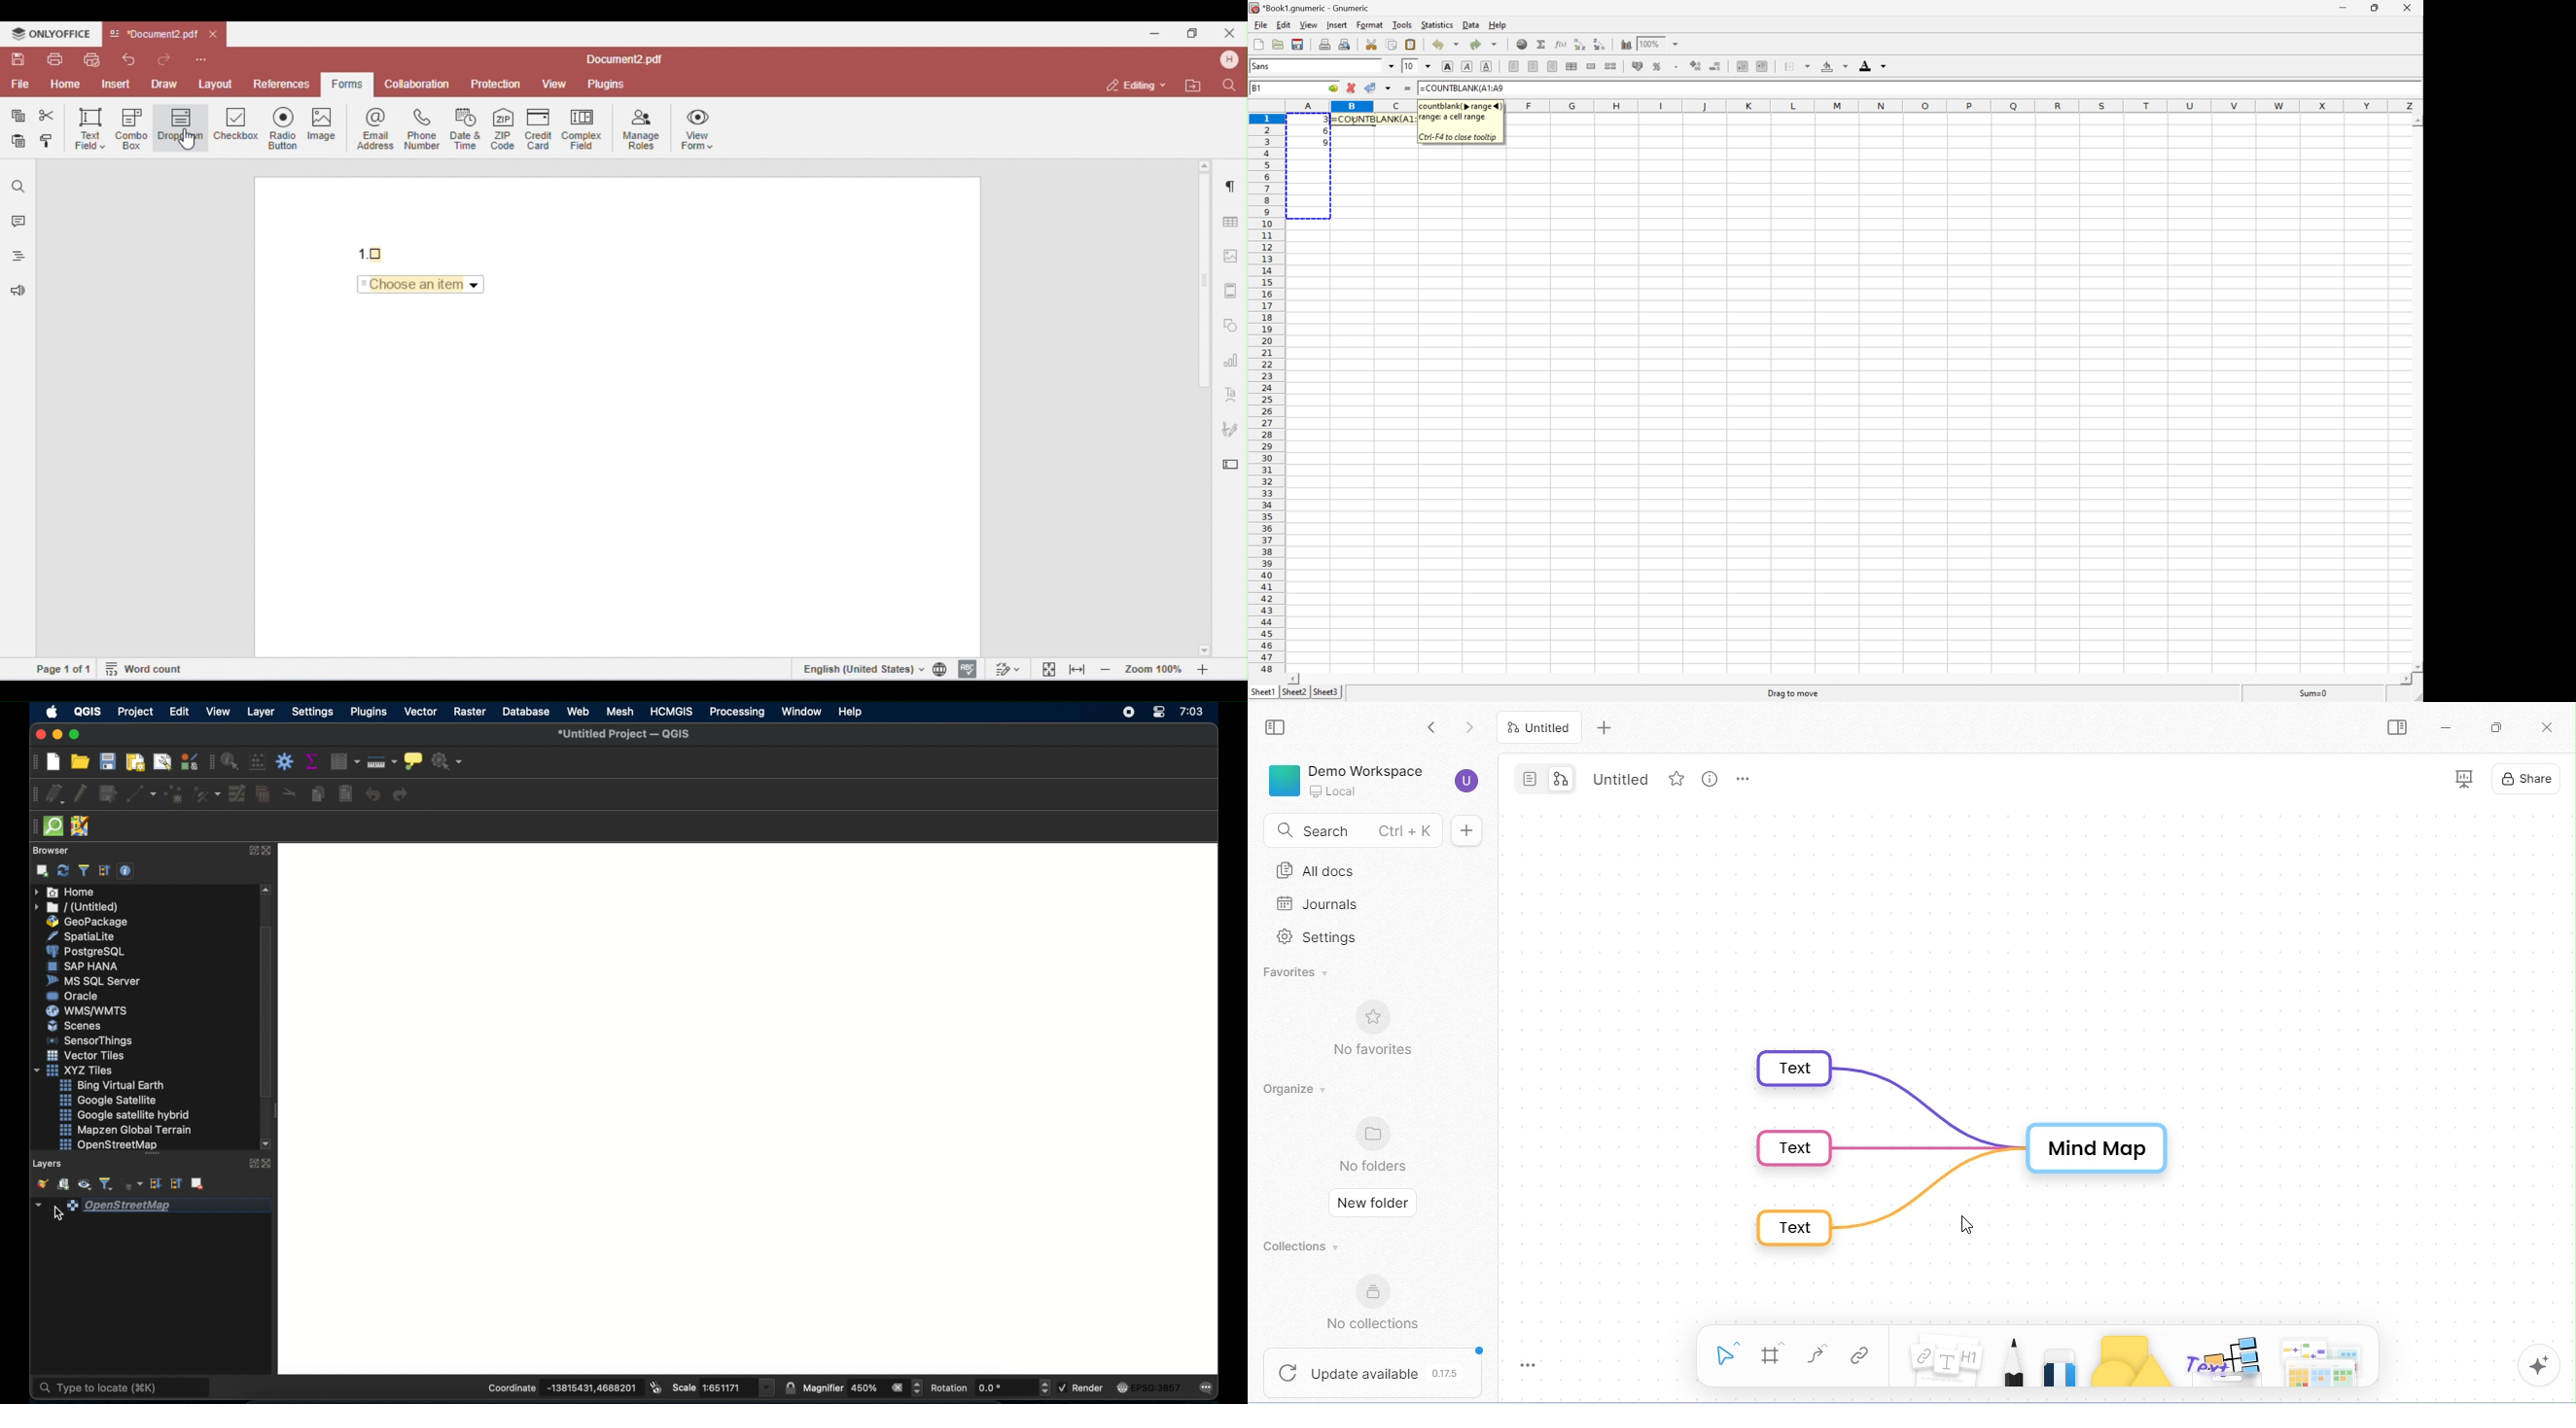  I want to click on close, so click(1229, 32).